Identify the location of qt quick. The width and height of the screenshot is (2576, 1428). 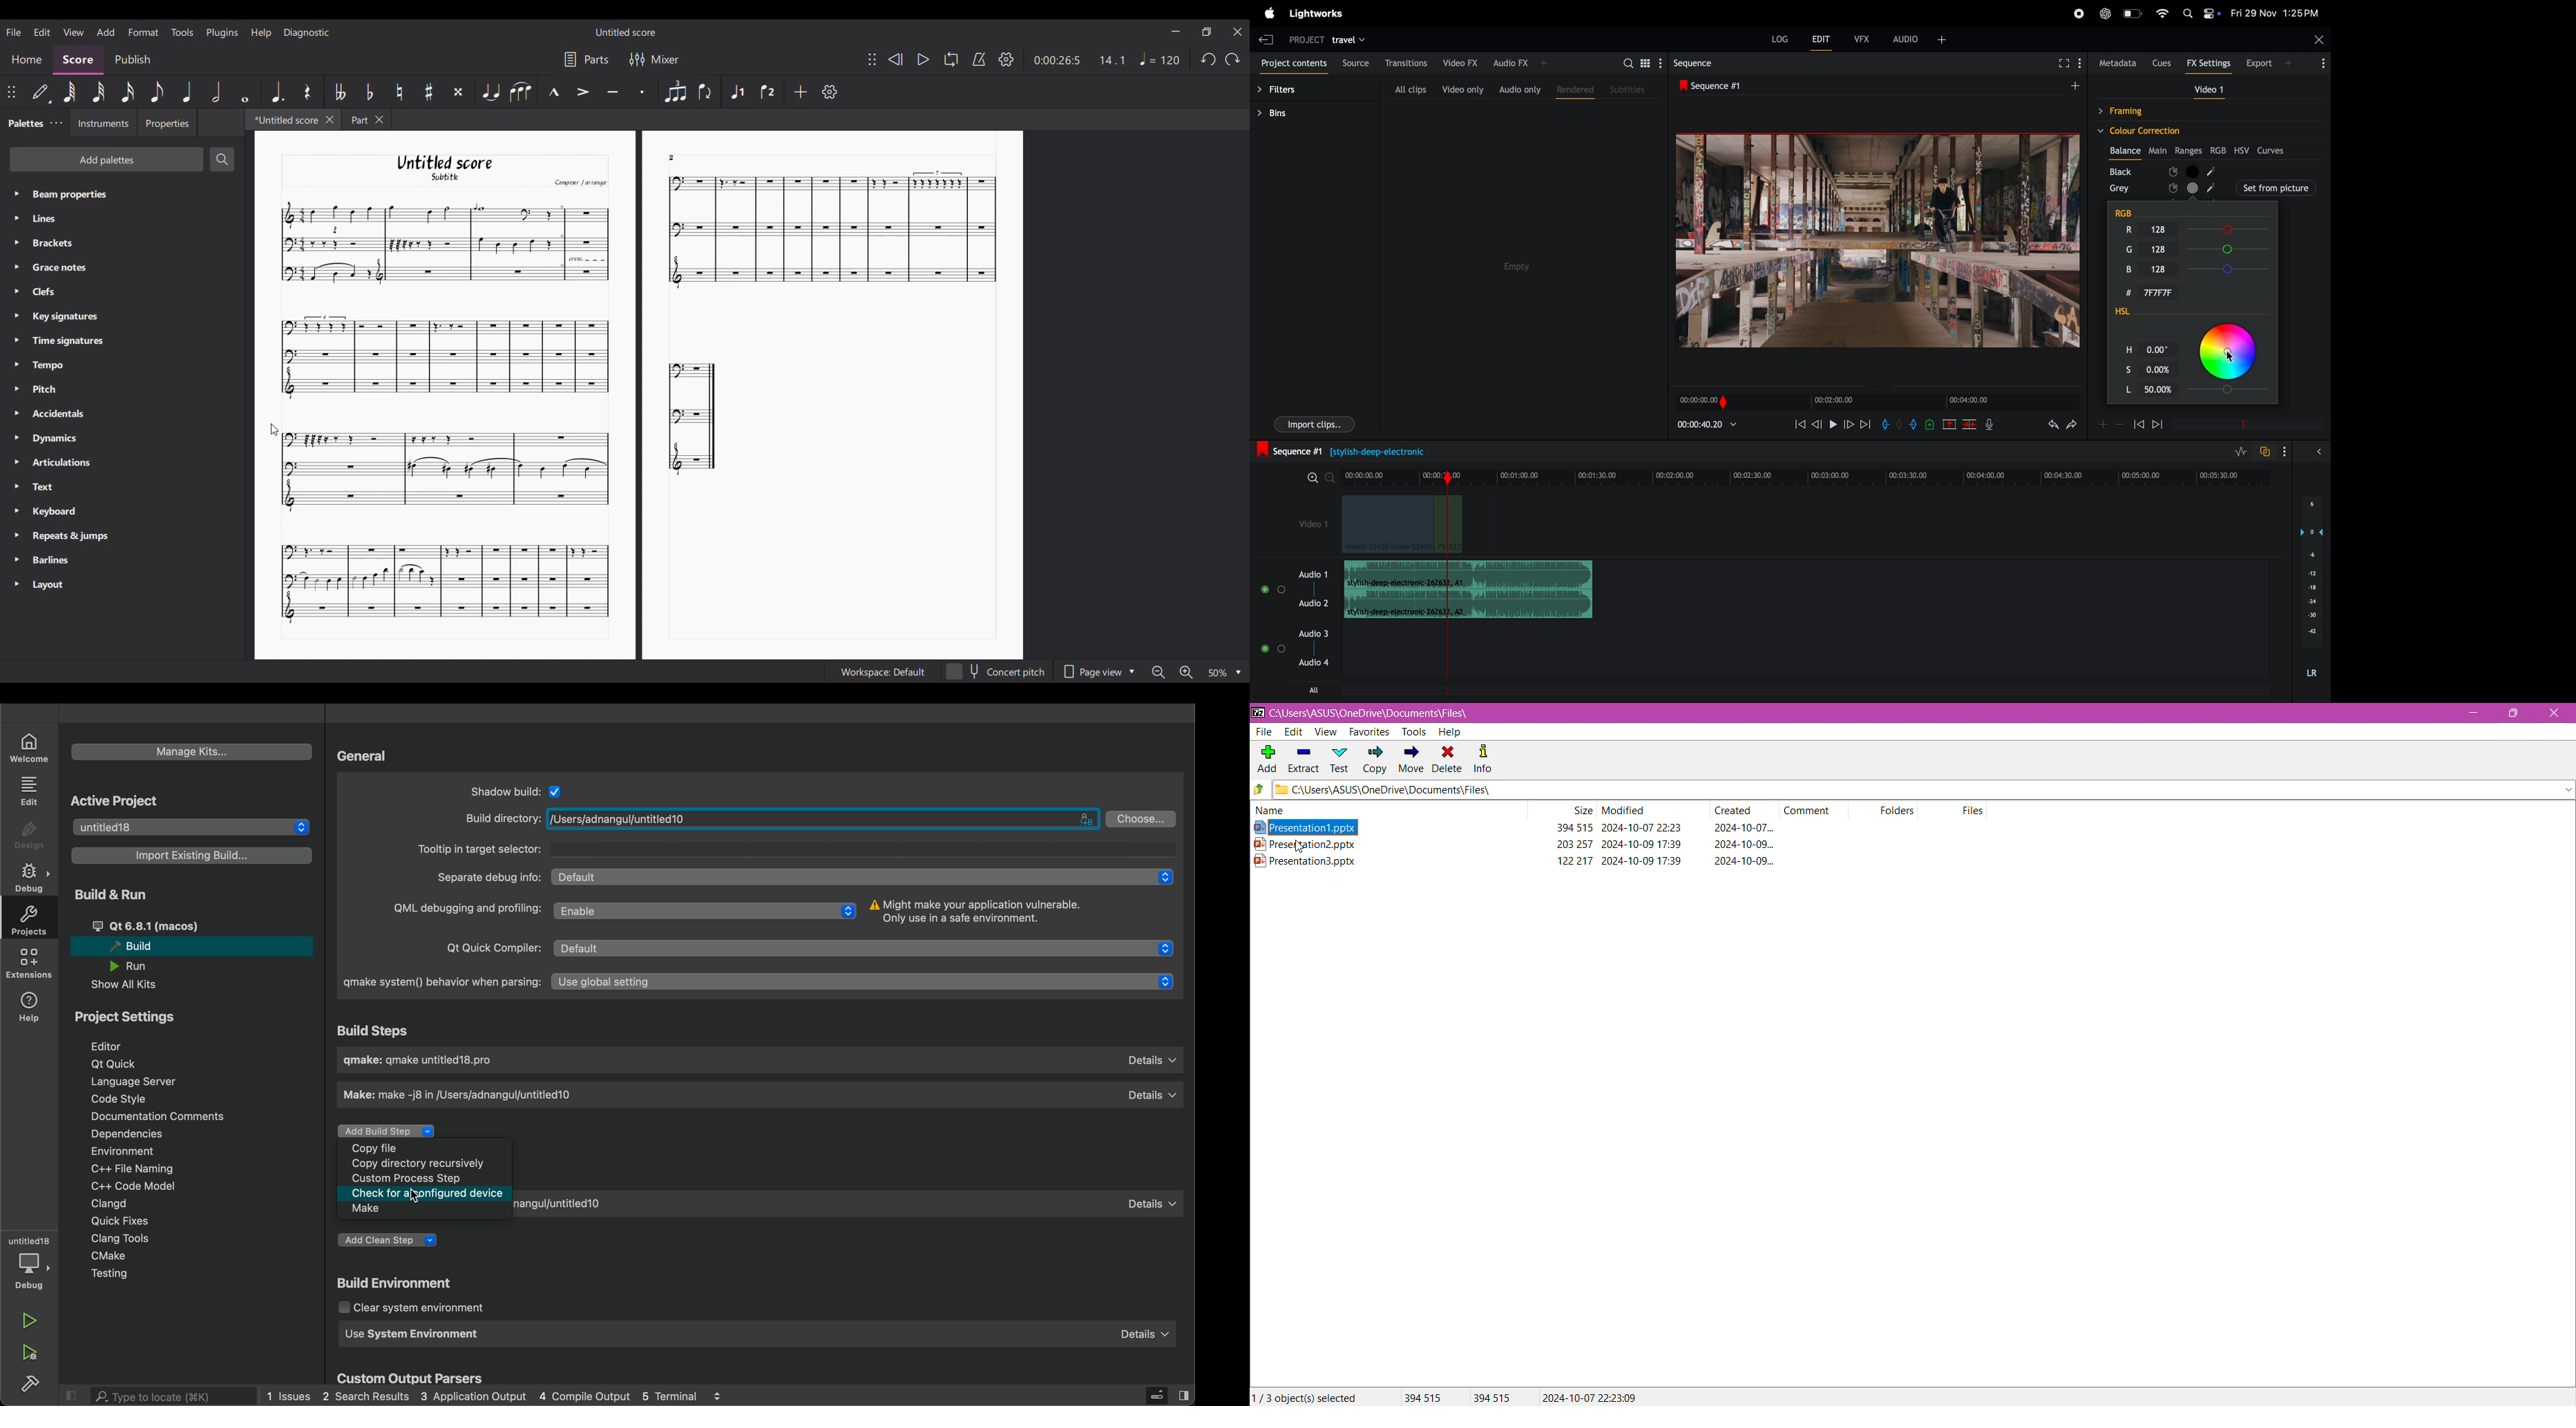
(127, 1064).